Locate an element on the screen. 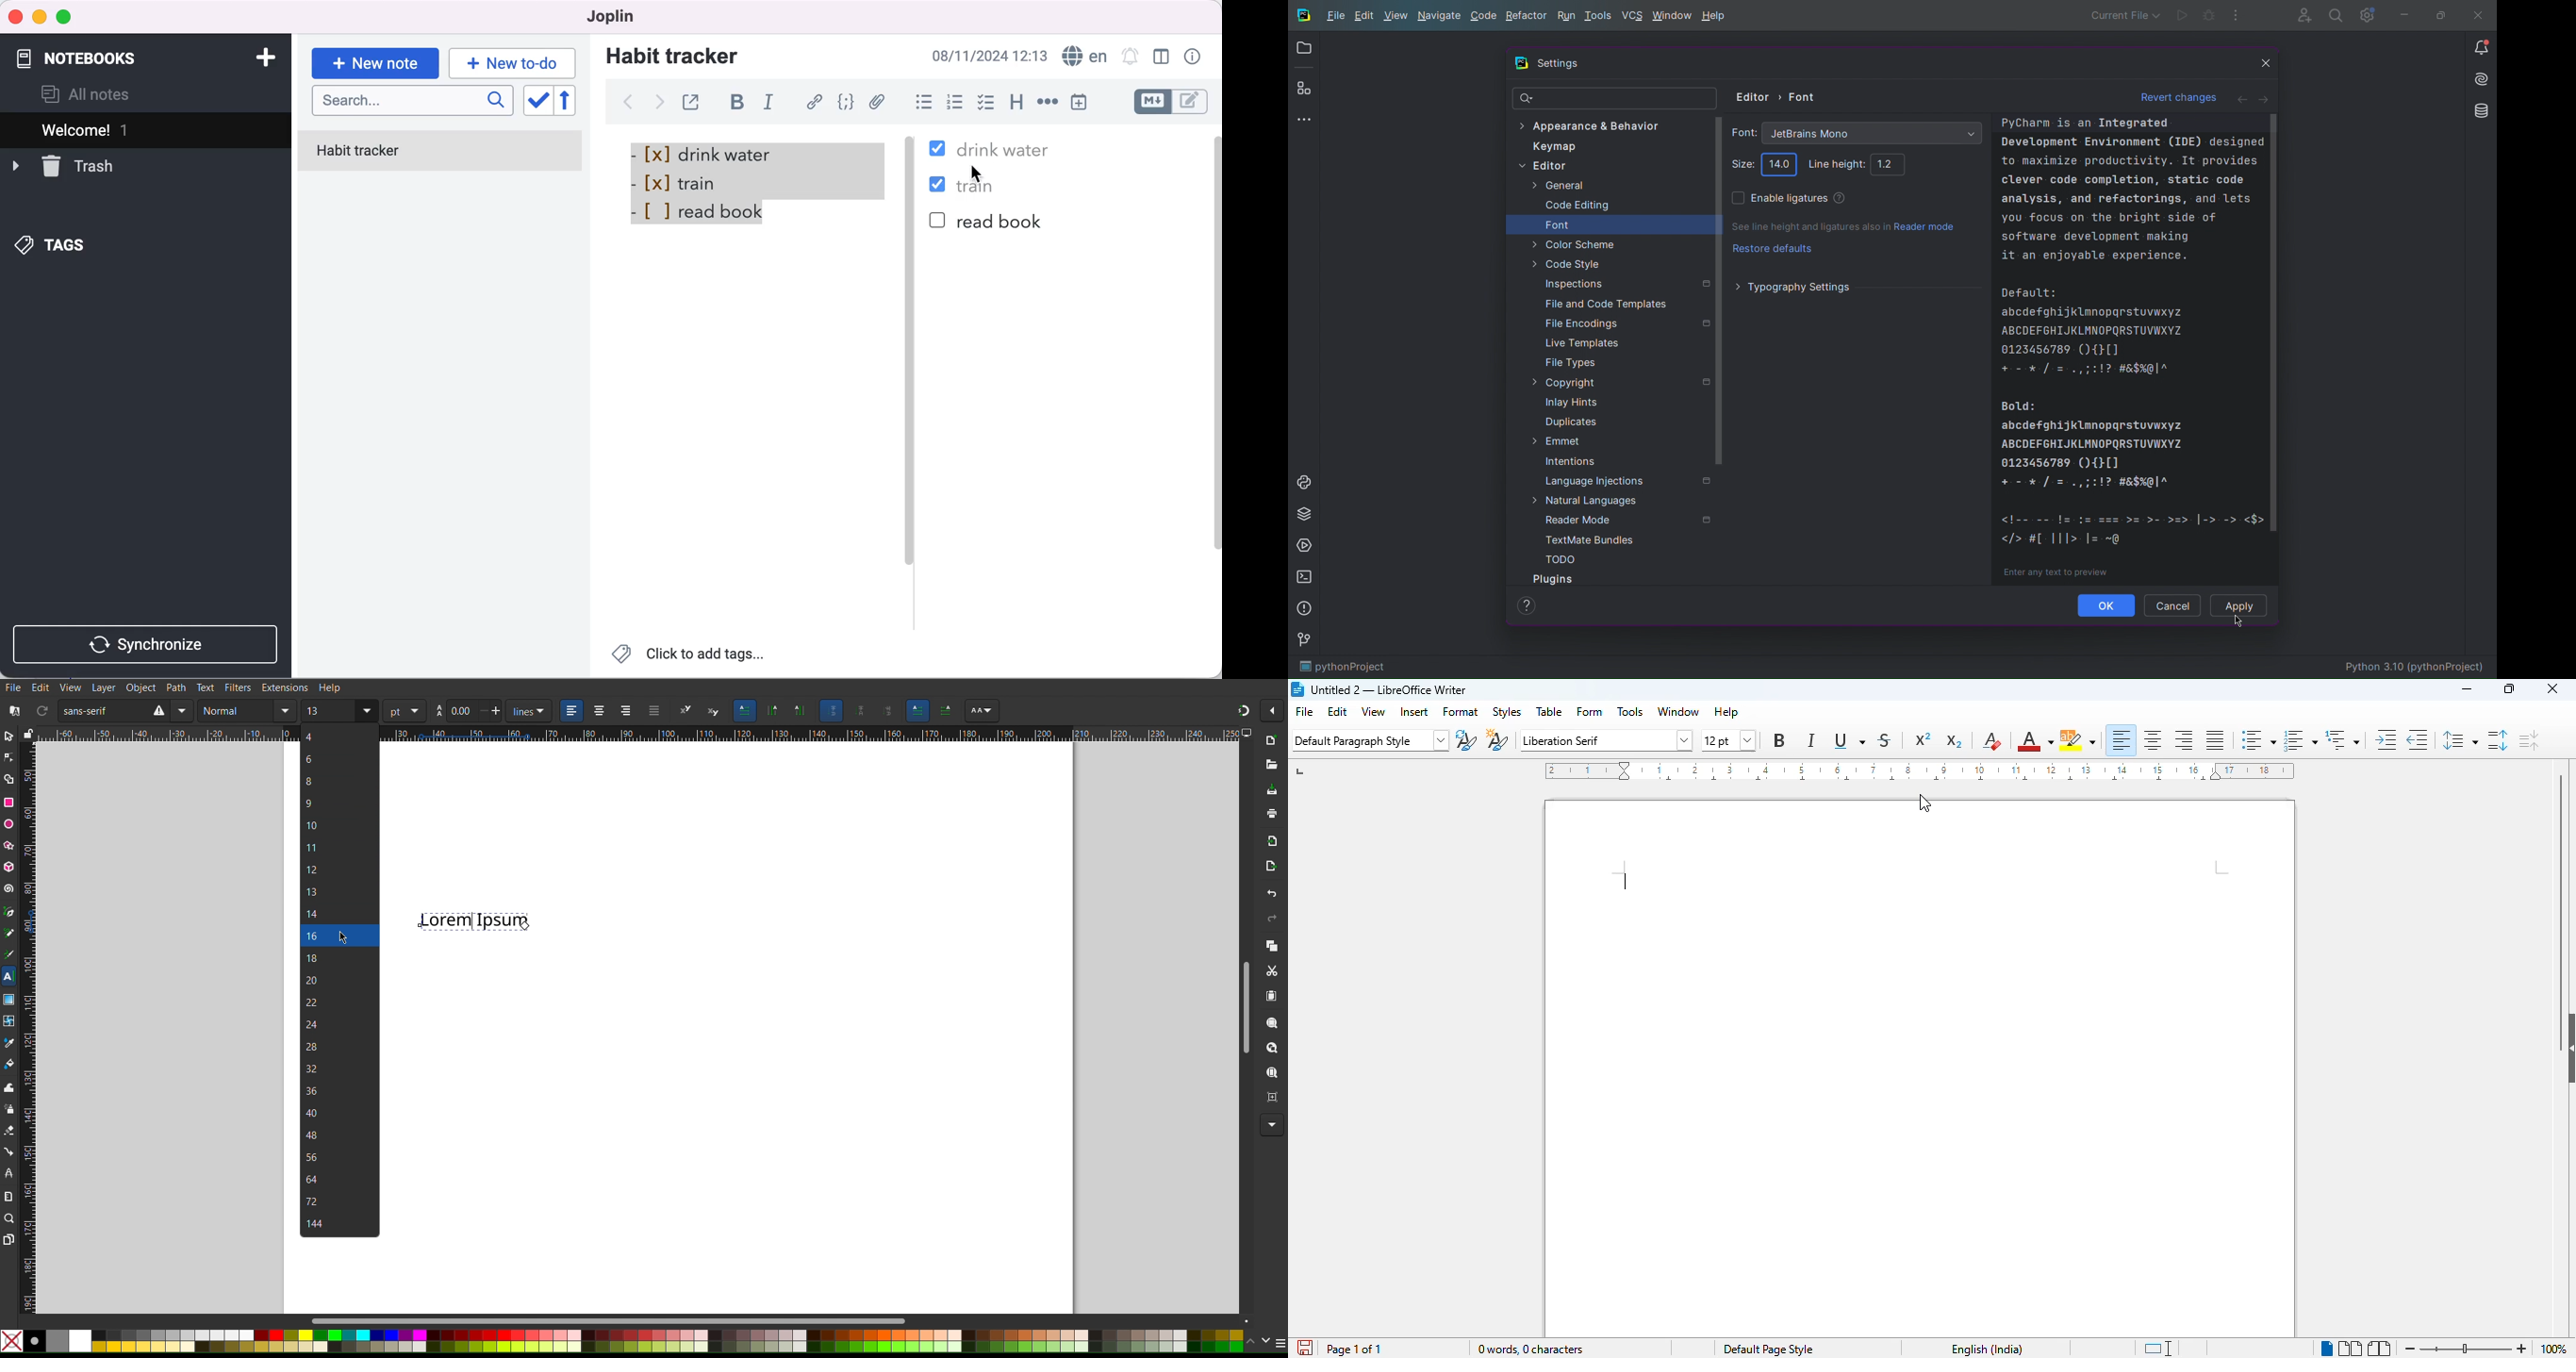  More is located at coordinates (1306, 121).